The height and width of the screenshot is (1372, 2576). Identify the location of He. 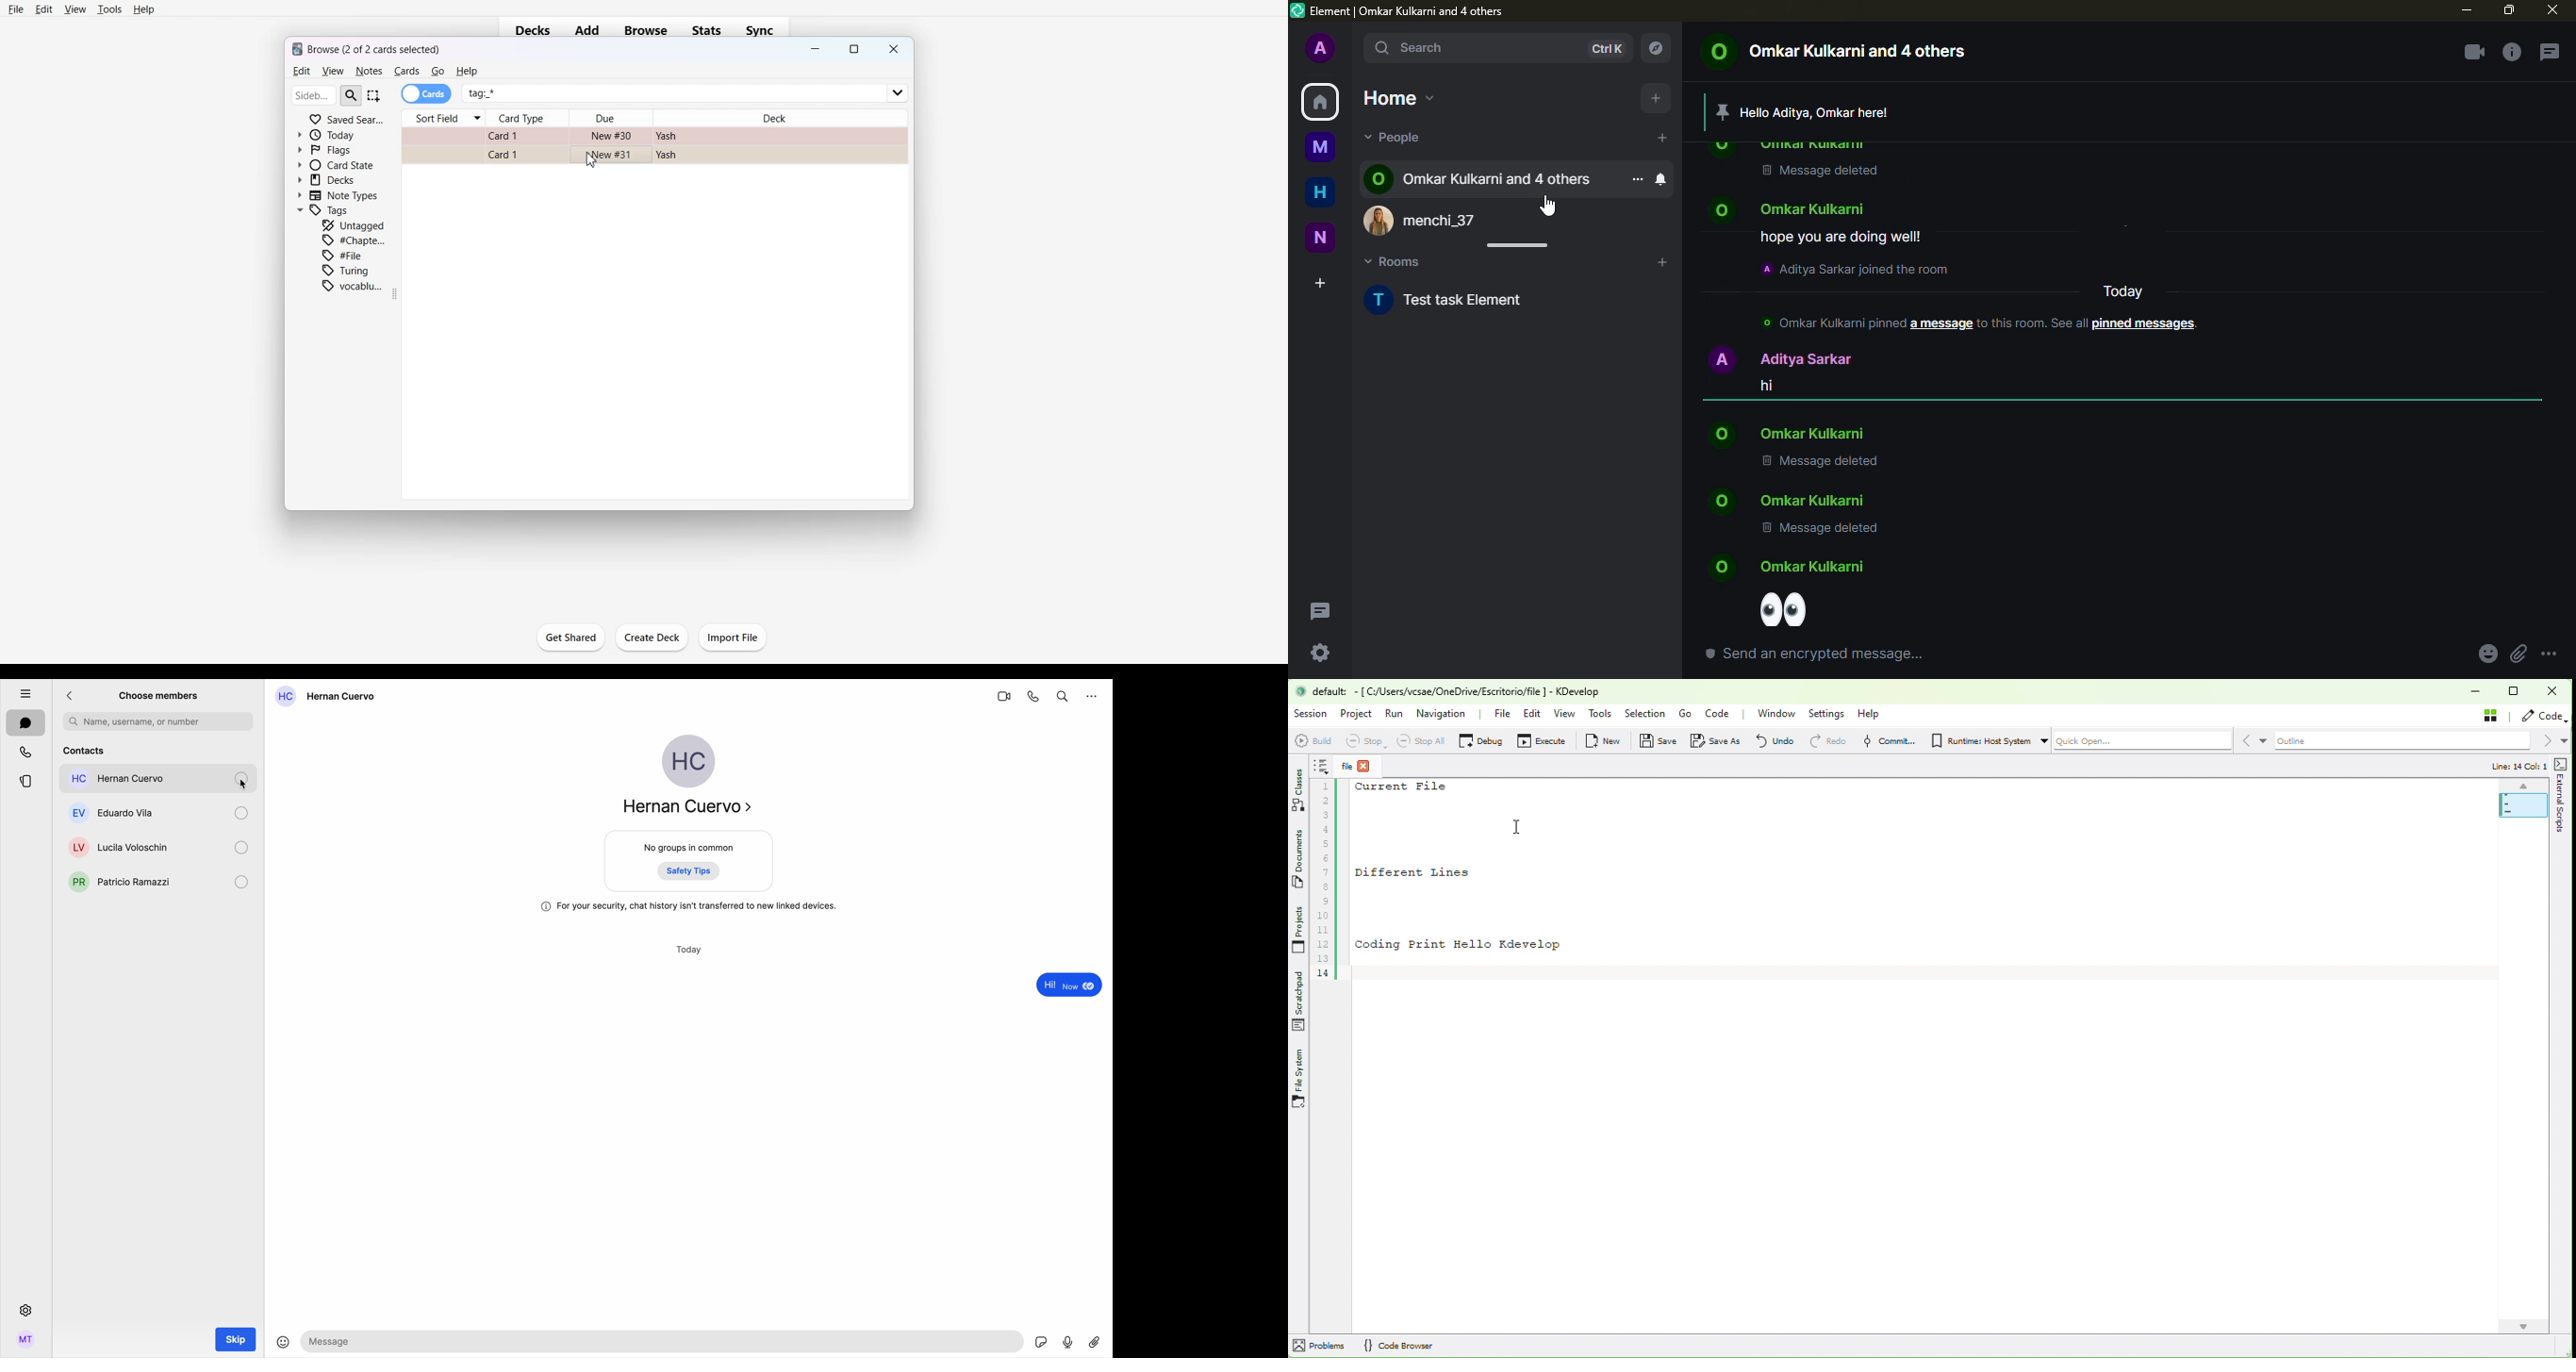
(466, 71).